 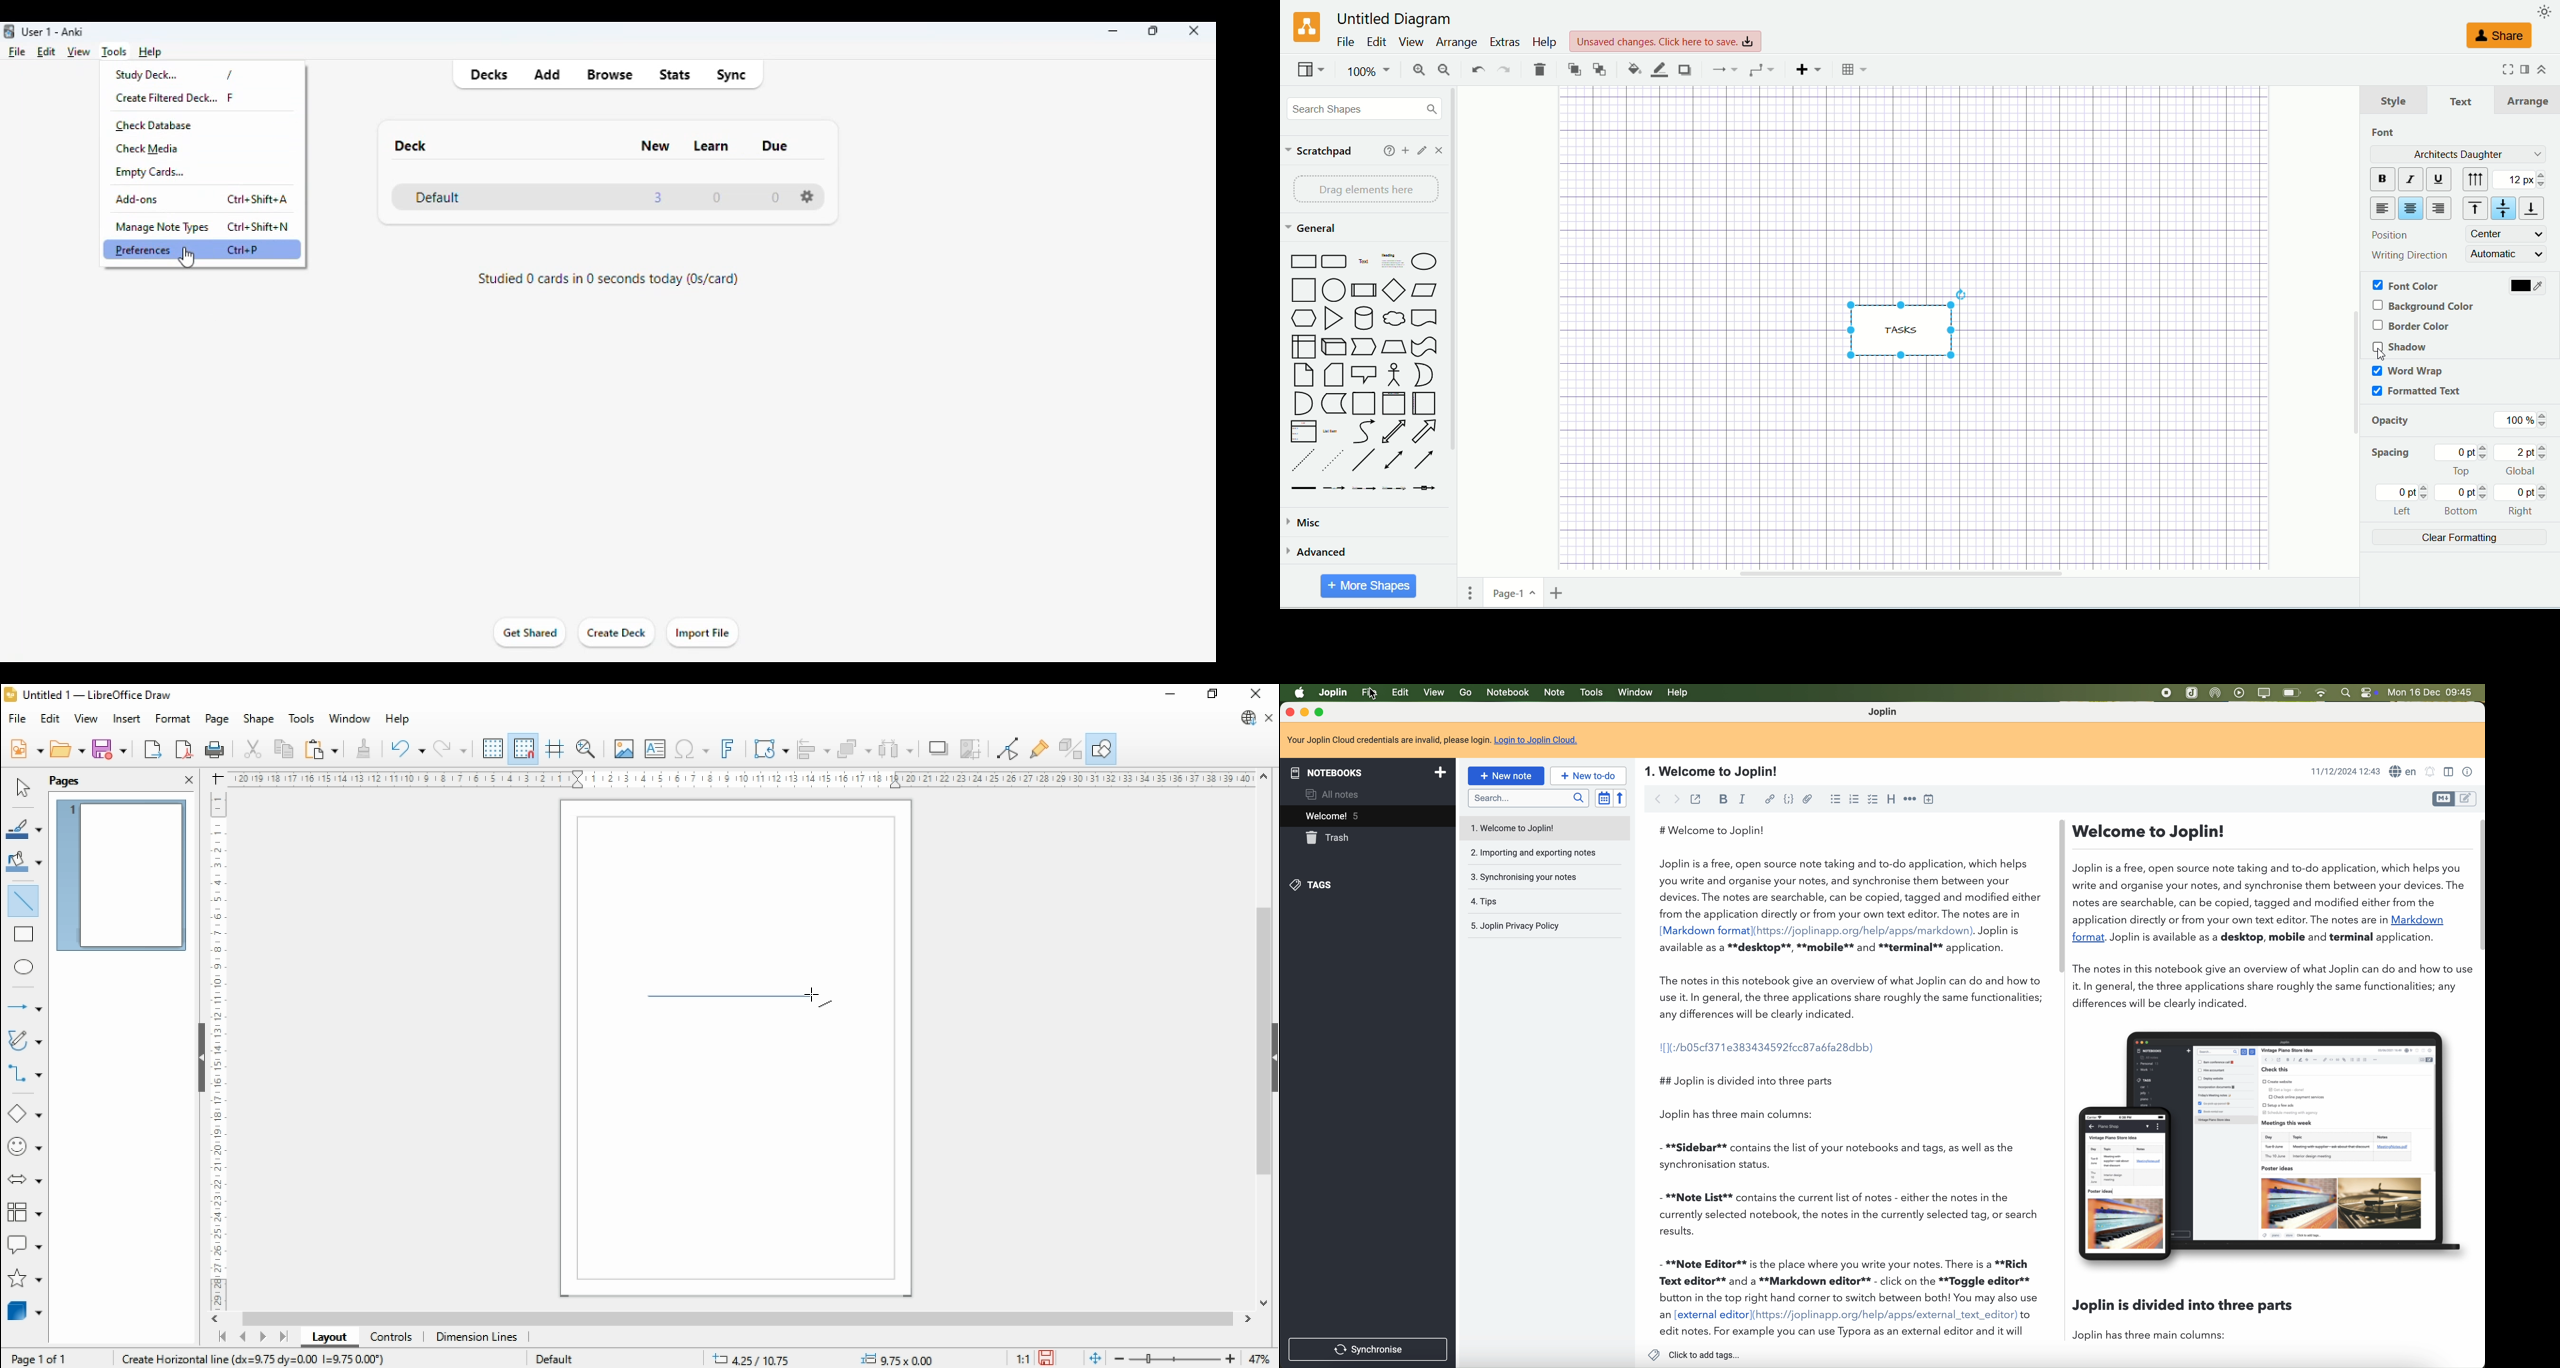 I want to click on redo, so click(x=1505, y=69).